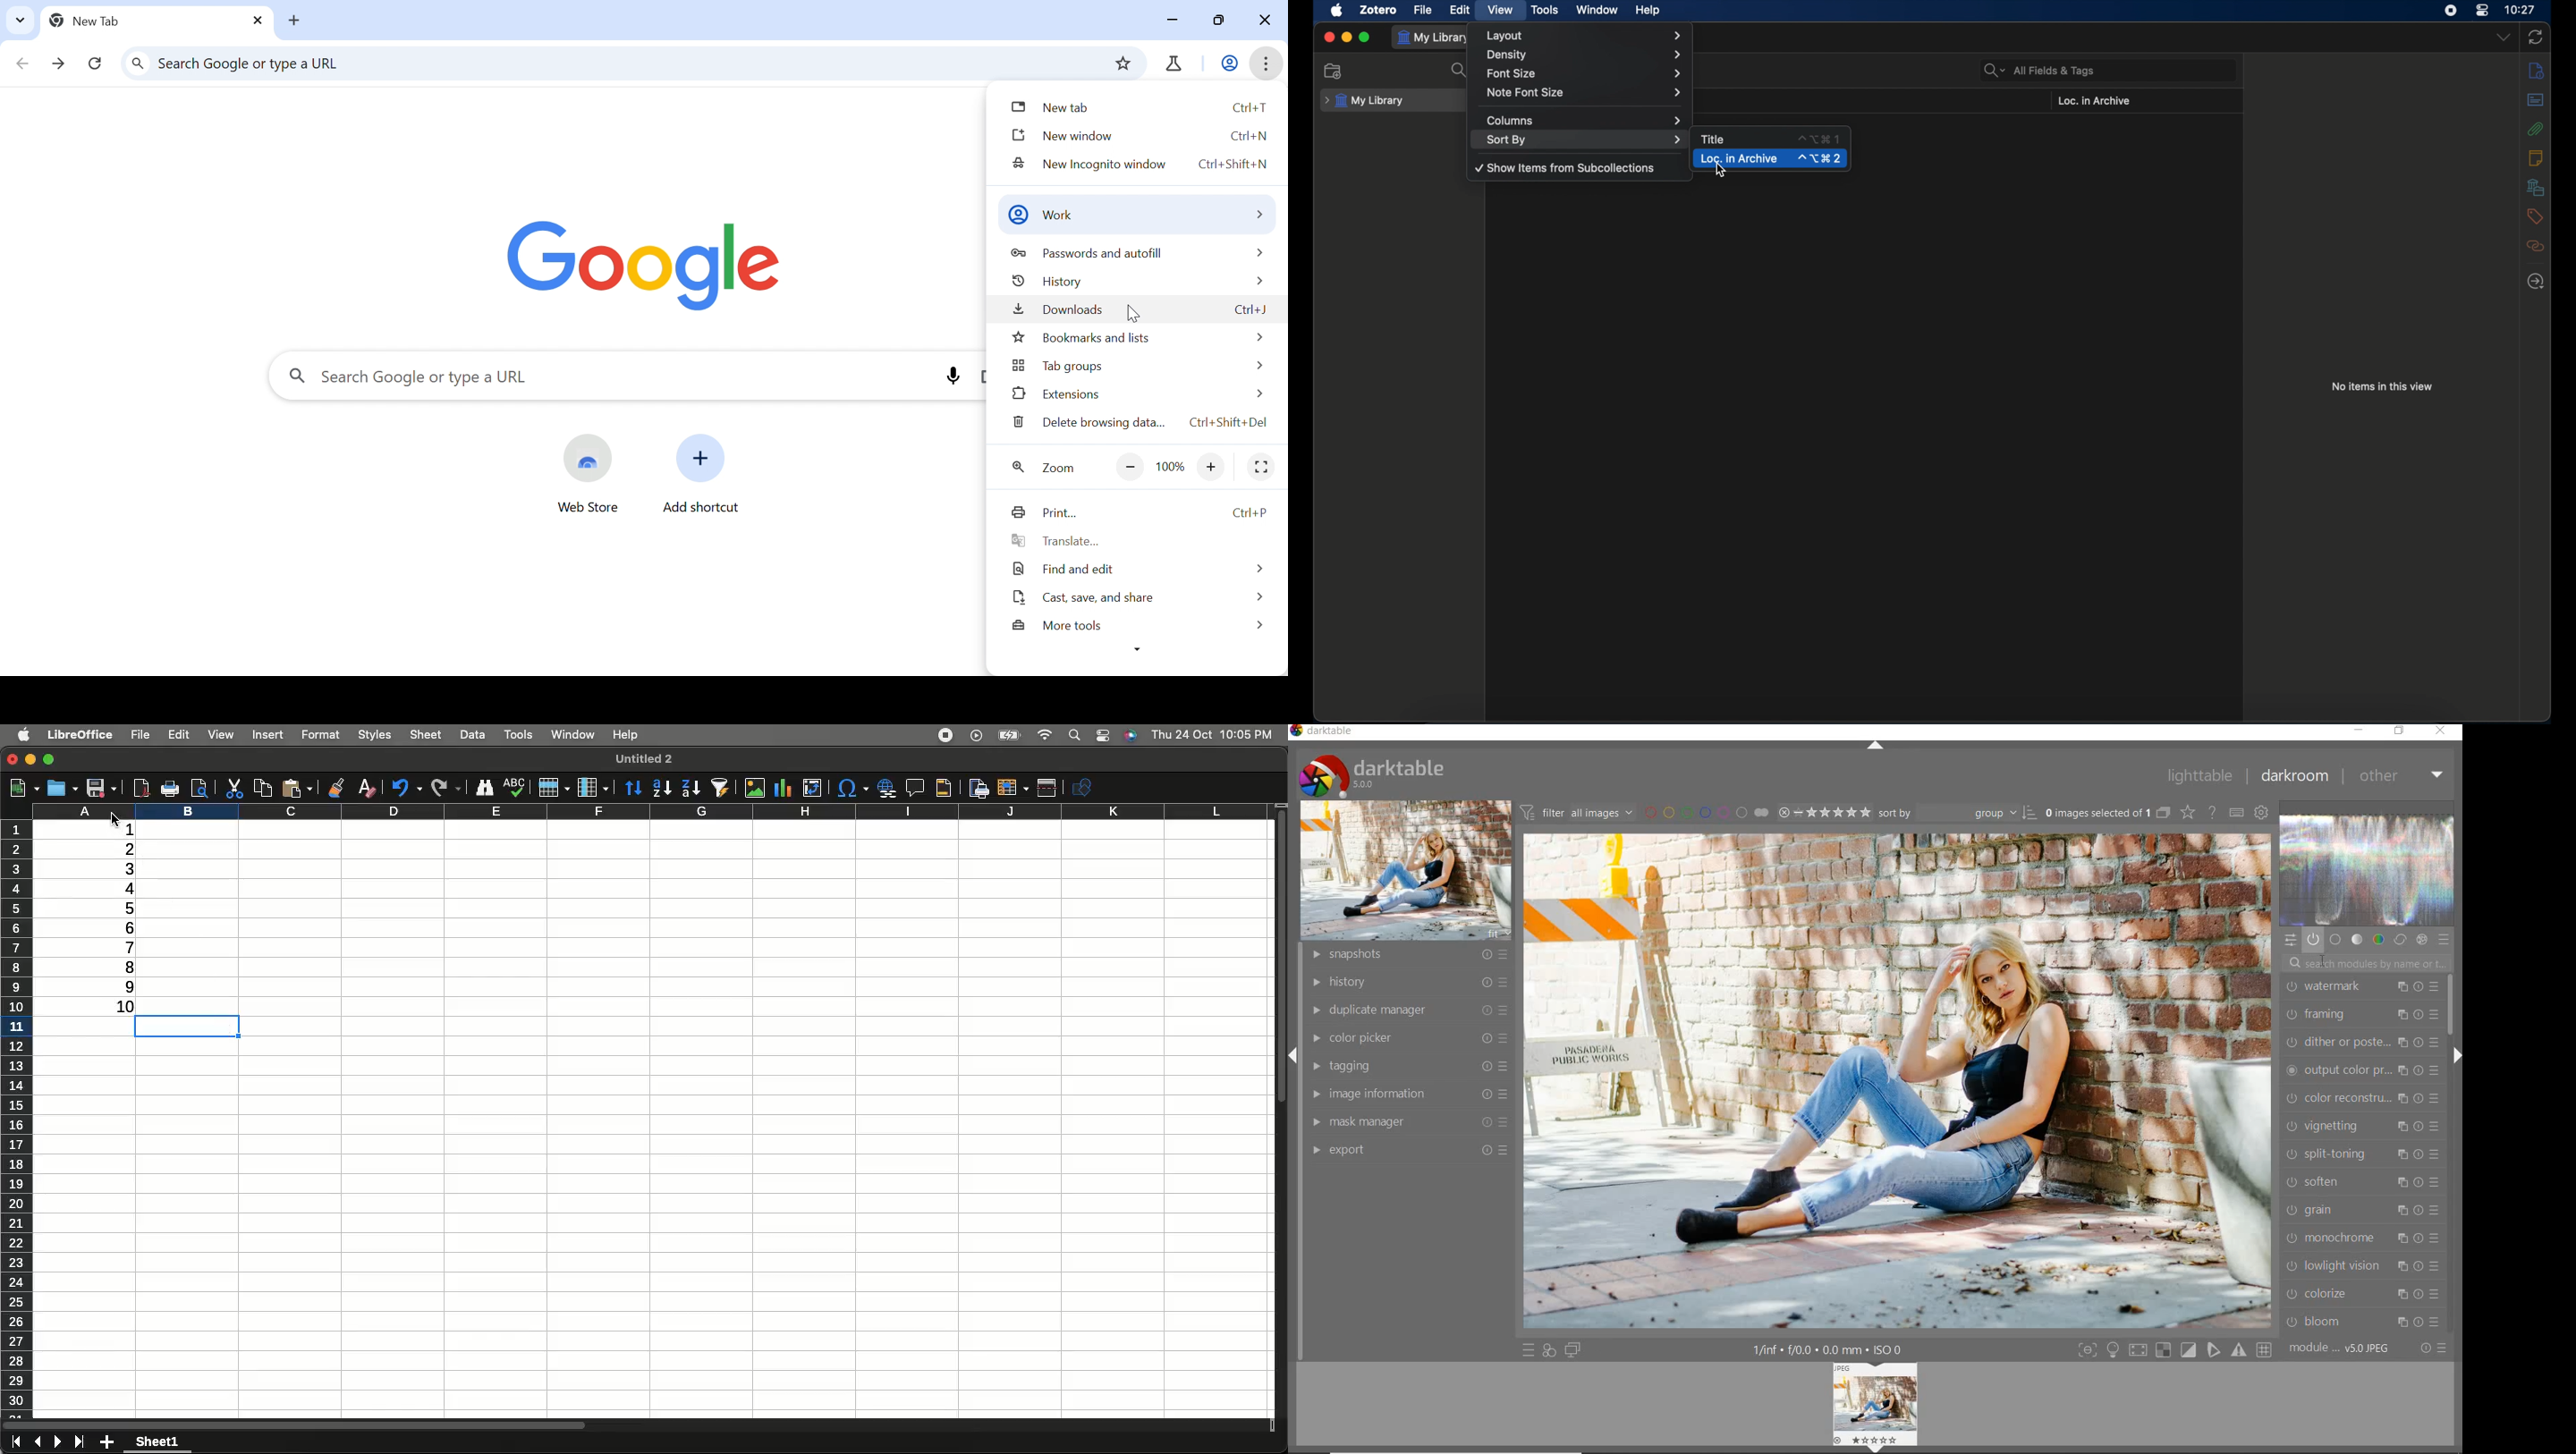 The image size is (2576, 1456). What do you see at coordinates (2096, 813) in the screenshot?
I see `selected images` at bounding box center [2096, 813].